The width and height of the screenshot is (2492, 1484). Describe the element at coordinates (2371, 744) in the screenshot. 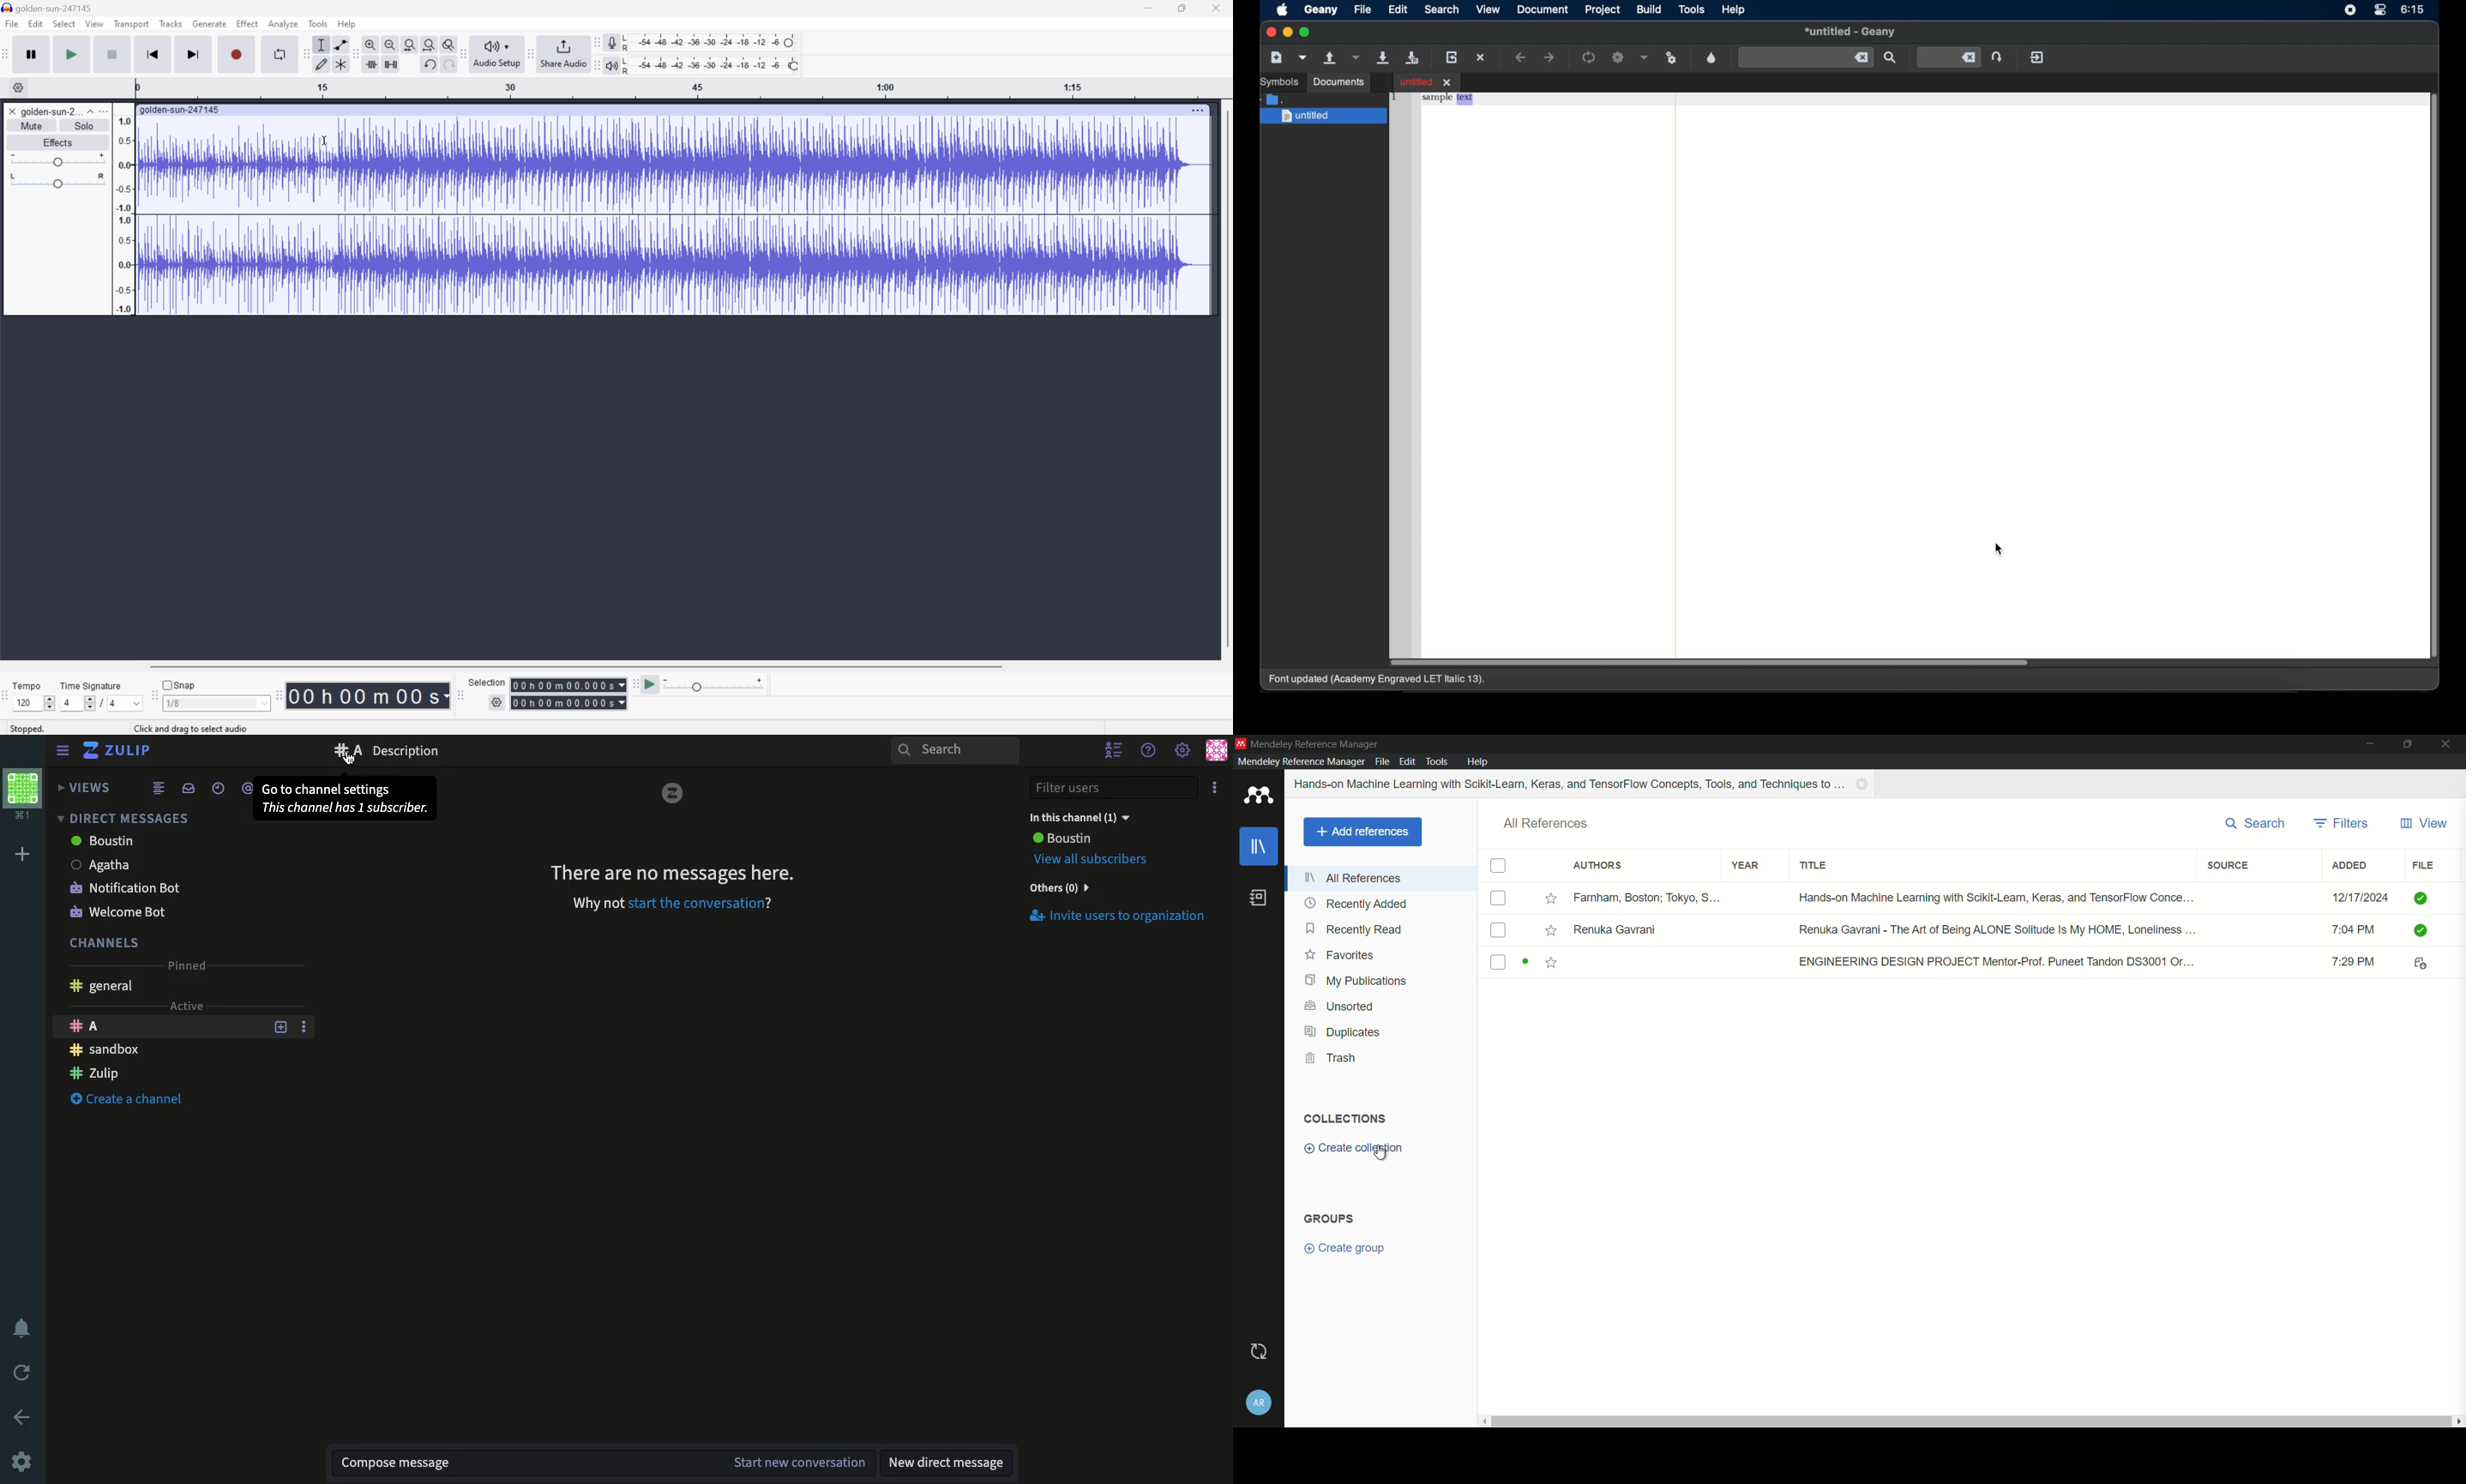

I see `minimize` at that location.